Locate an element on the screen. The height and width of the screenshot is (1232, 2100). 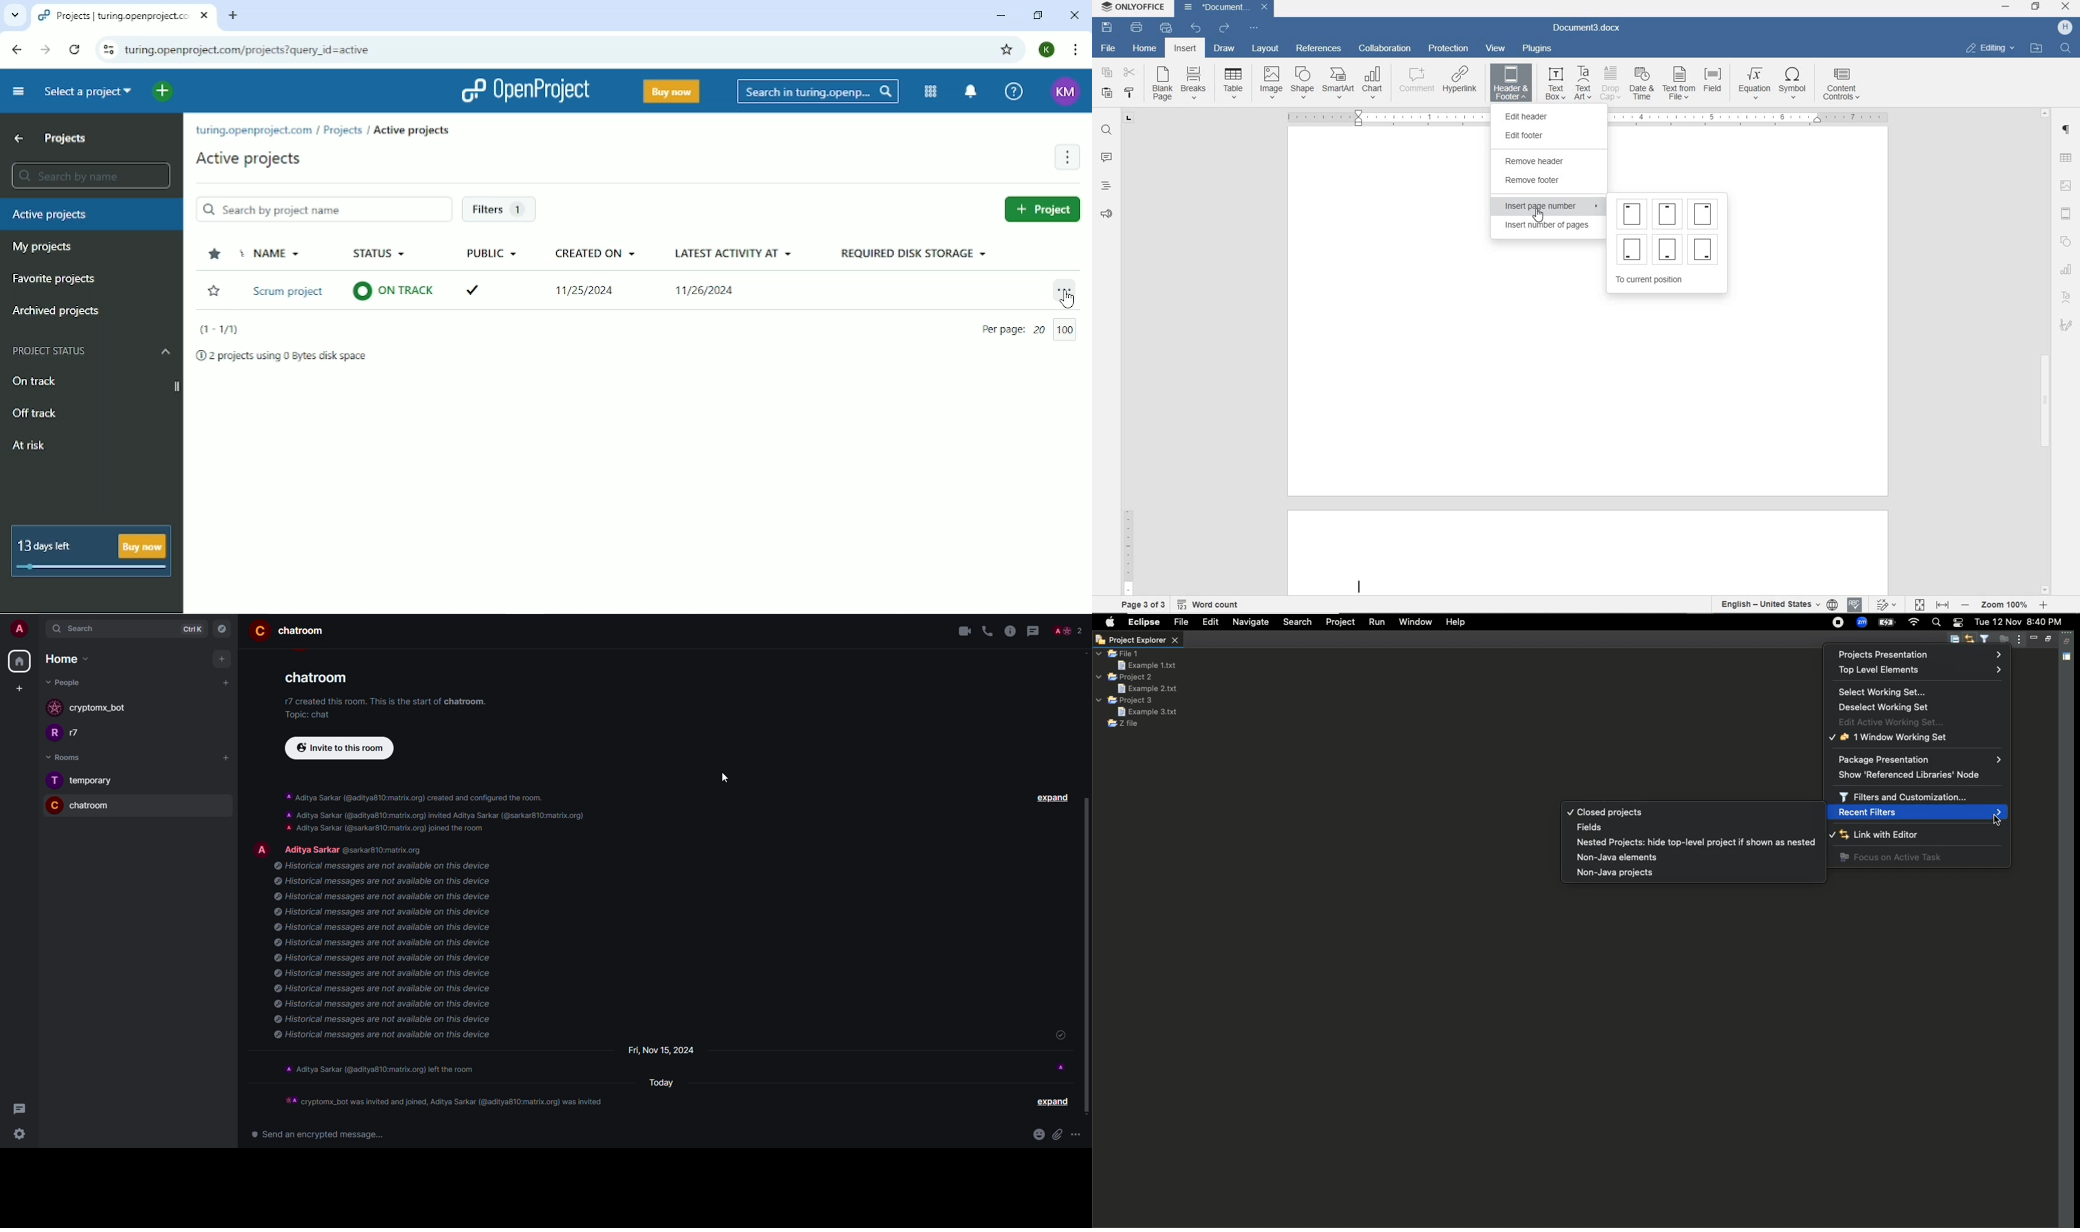
threads is located at coordinates (1034, 631).